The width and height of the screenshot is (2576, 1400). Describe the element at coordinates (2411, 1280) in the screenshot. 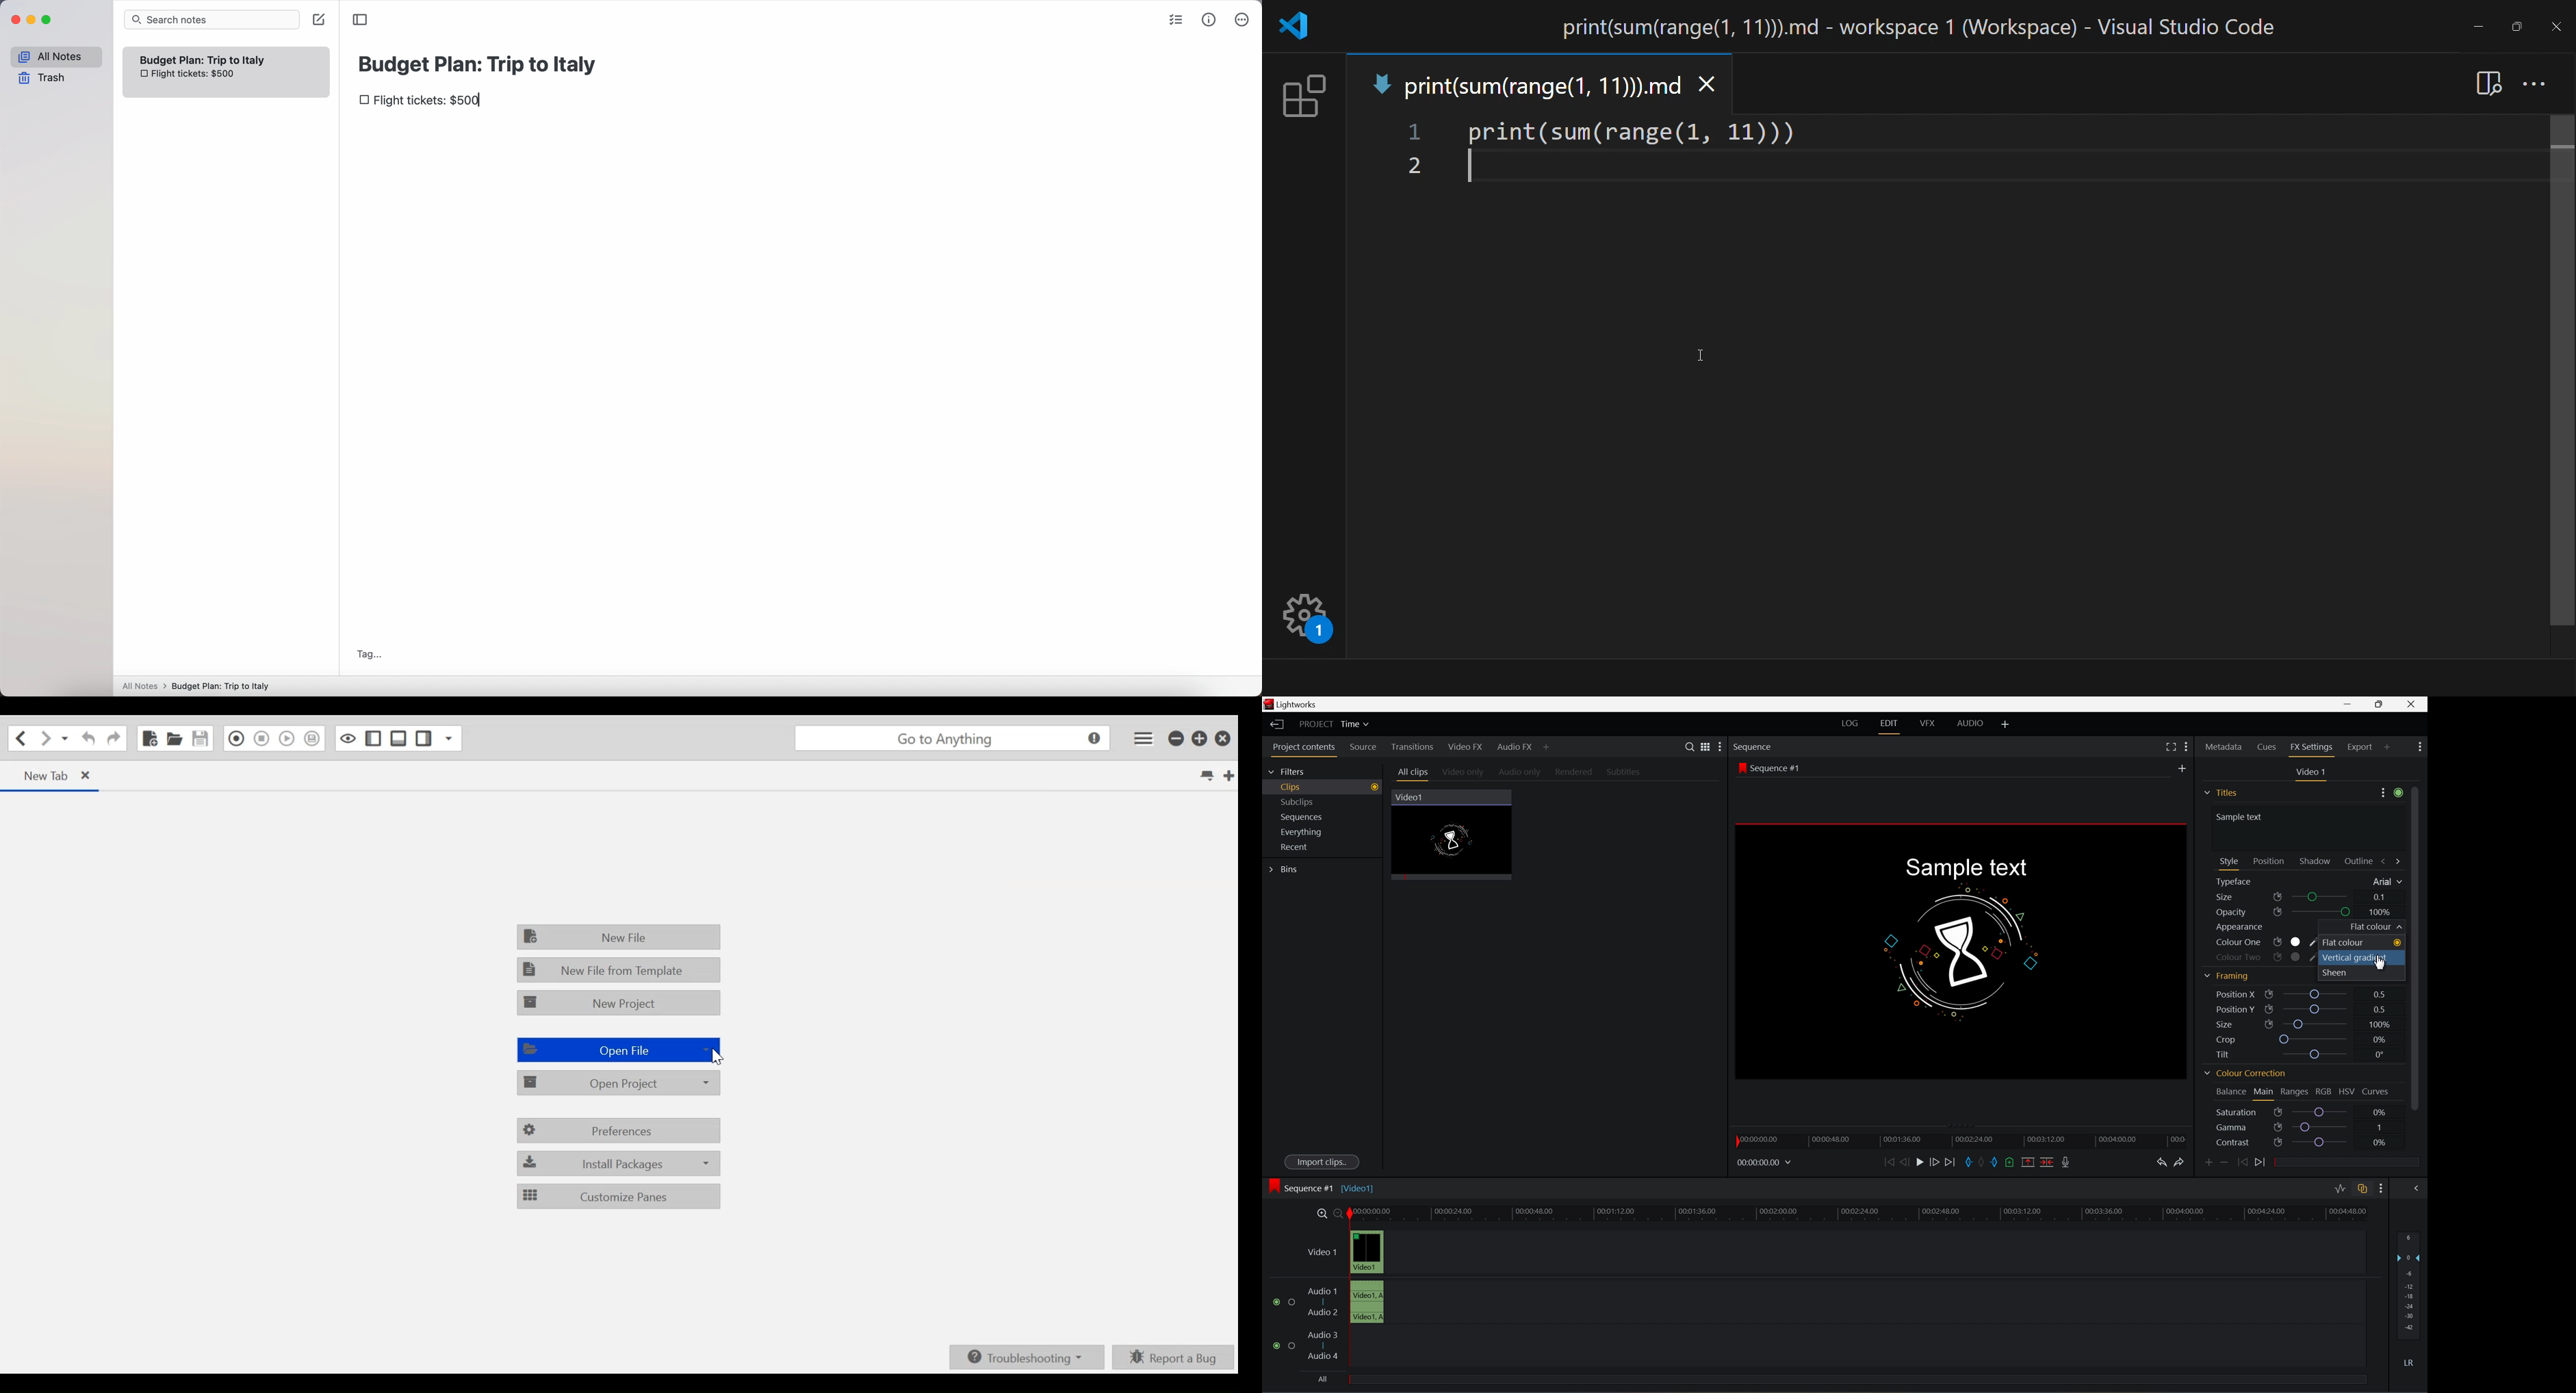

I see `audio output levels` at that location.